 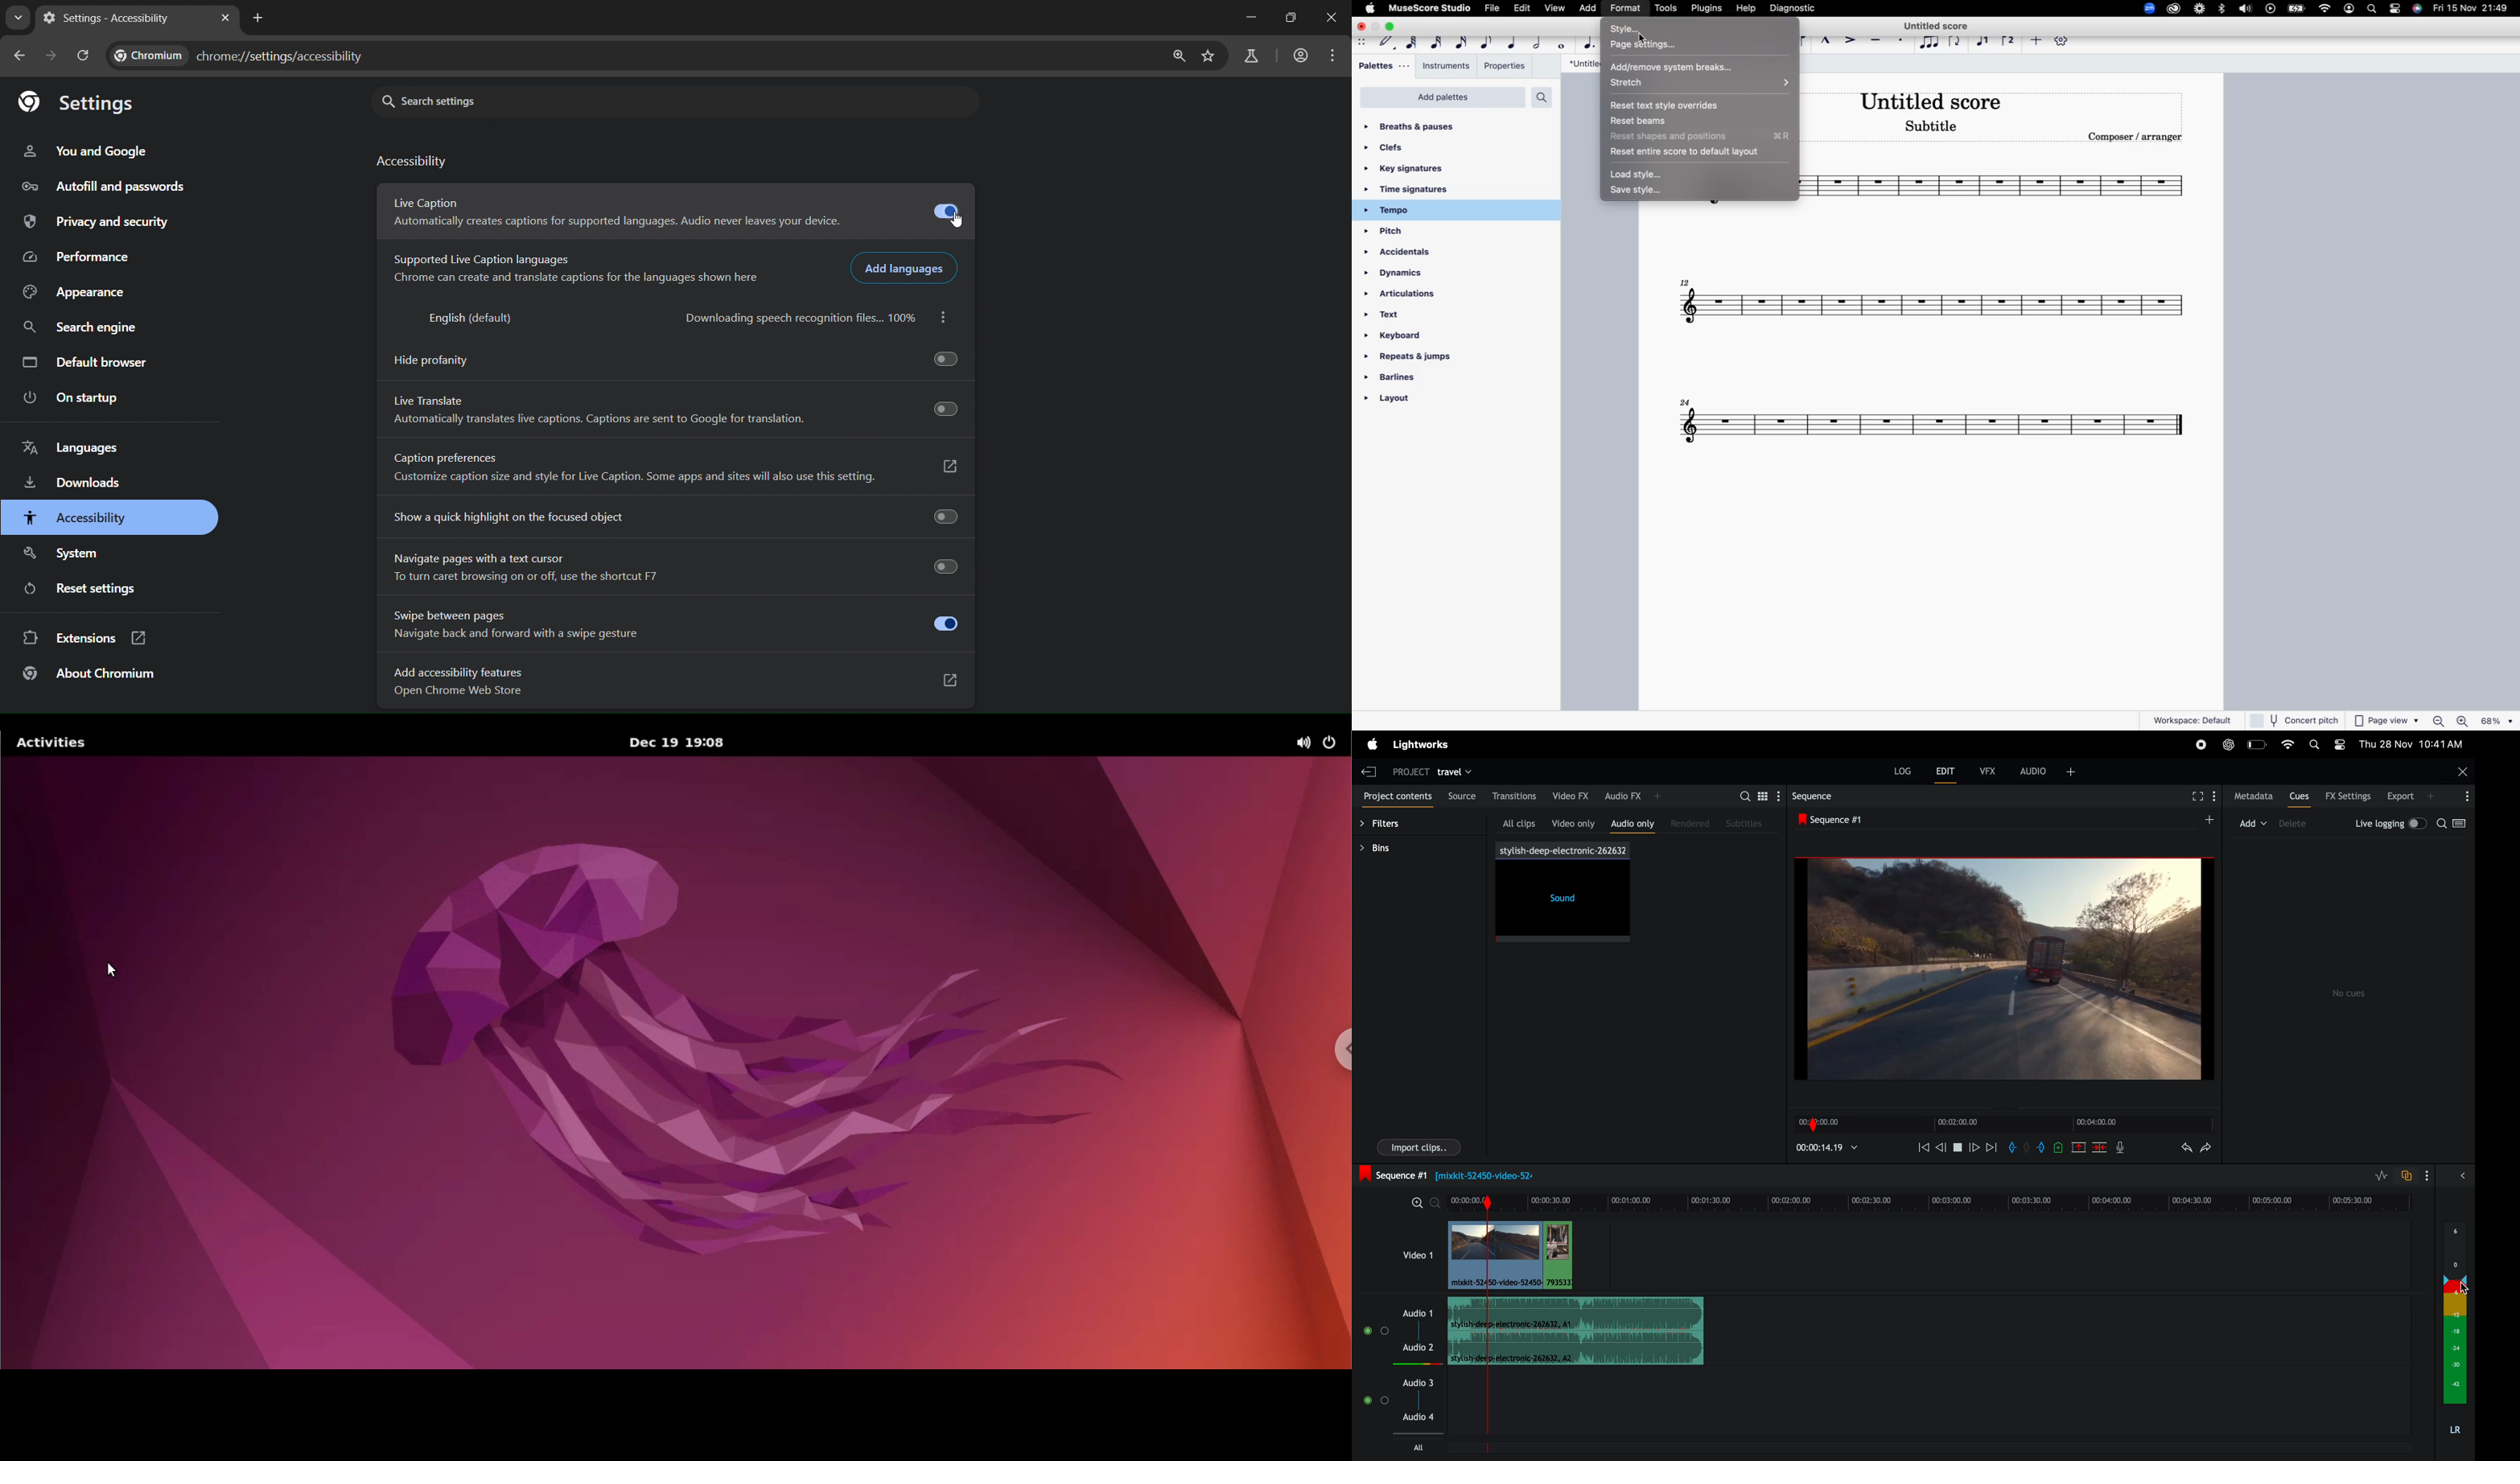 What do you see at coordinates (1643, 175) in the screenshot?
I see `load style` at bounding box center [1643, 175].